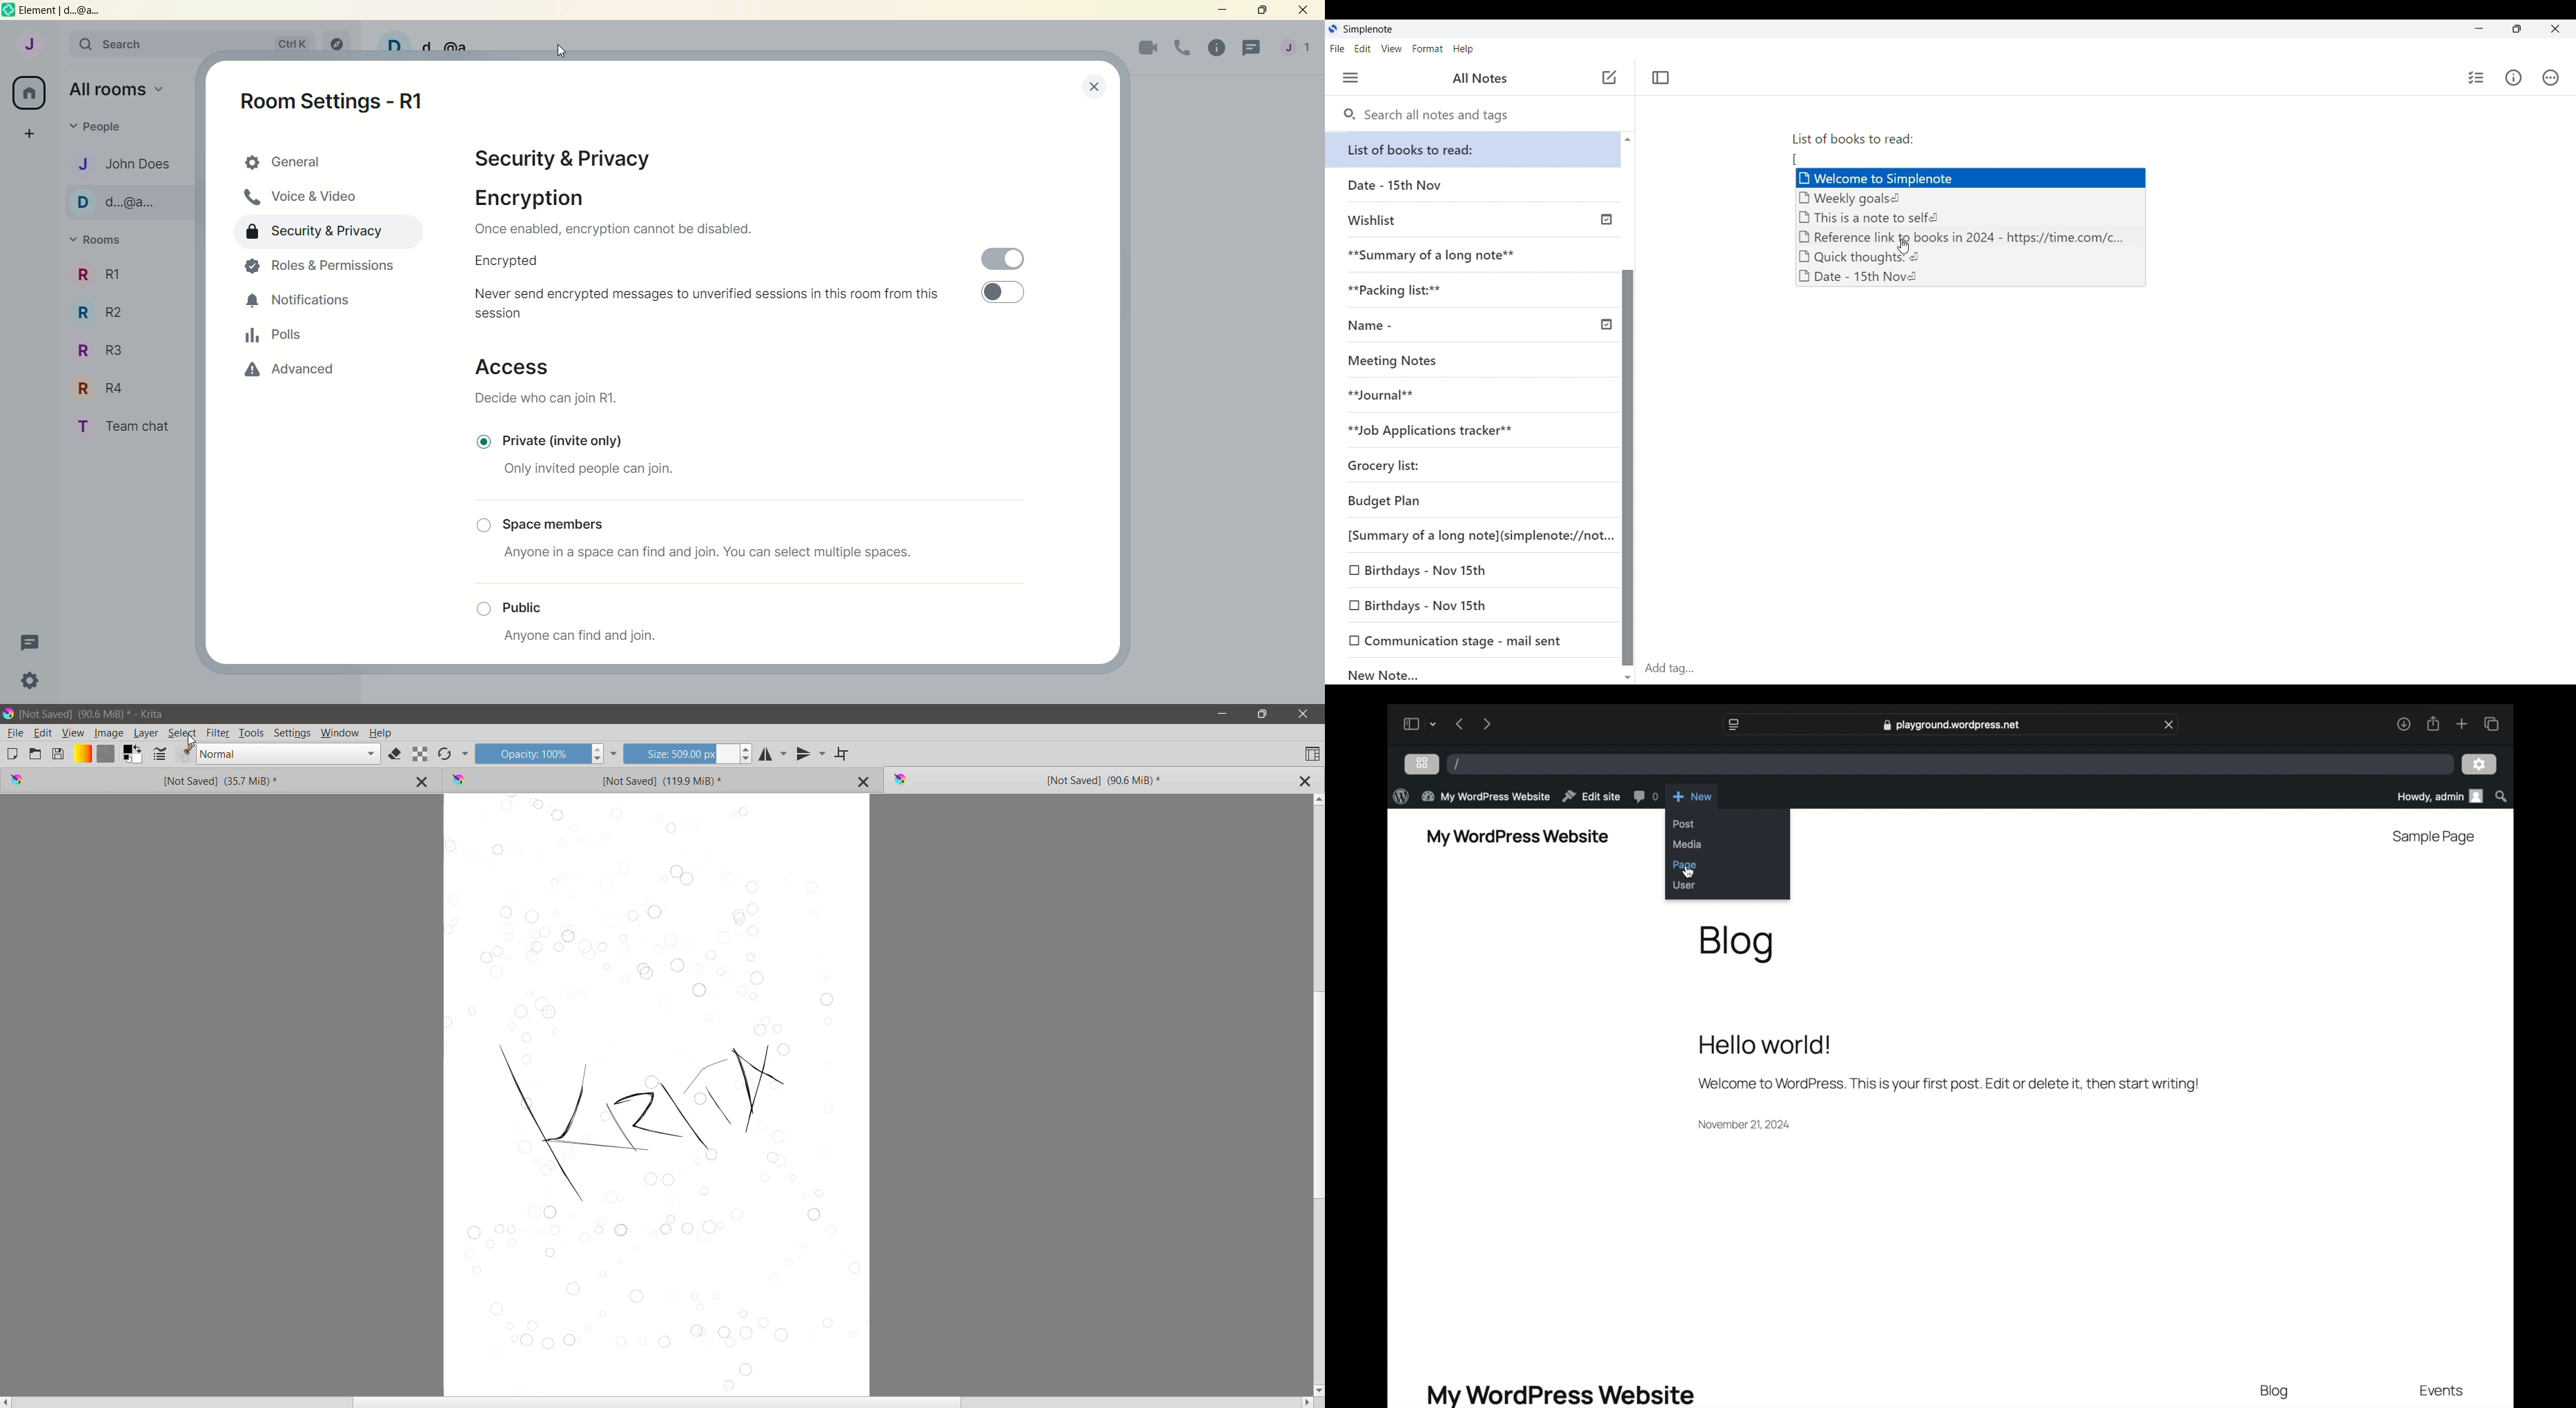 The height and width of the screenshot is (1428, 2576). What do you see at coordinates (192, 43) in the screenshot?
I see `search` at bounding box center [192, 43].